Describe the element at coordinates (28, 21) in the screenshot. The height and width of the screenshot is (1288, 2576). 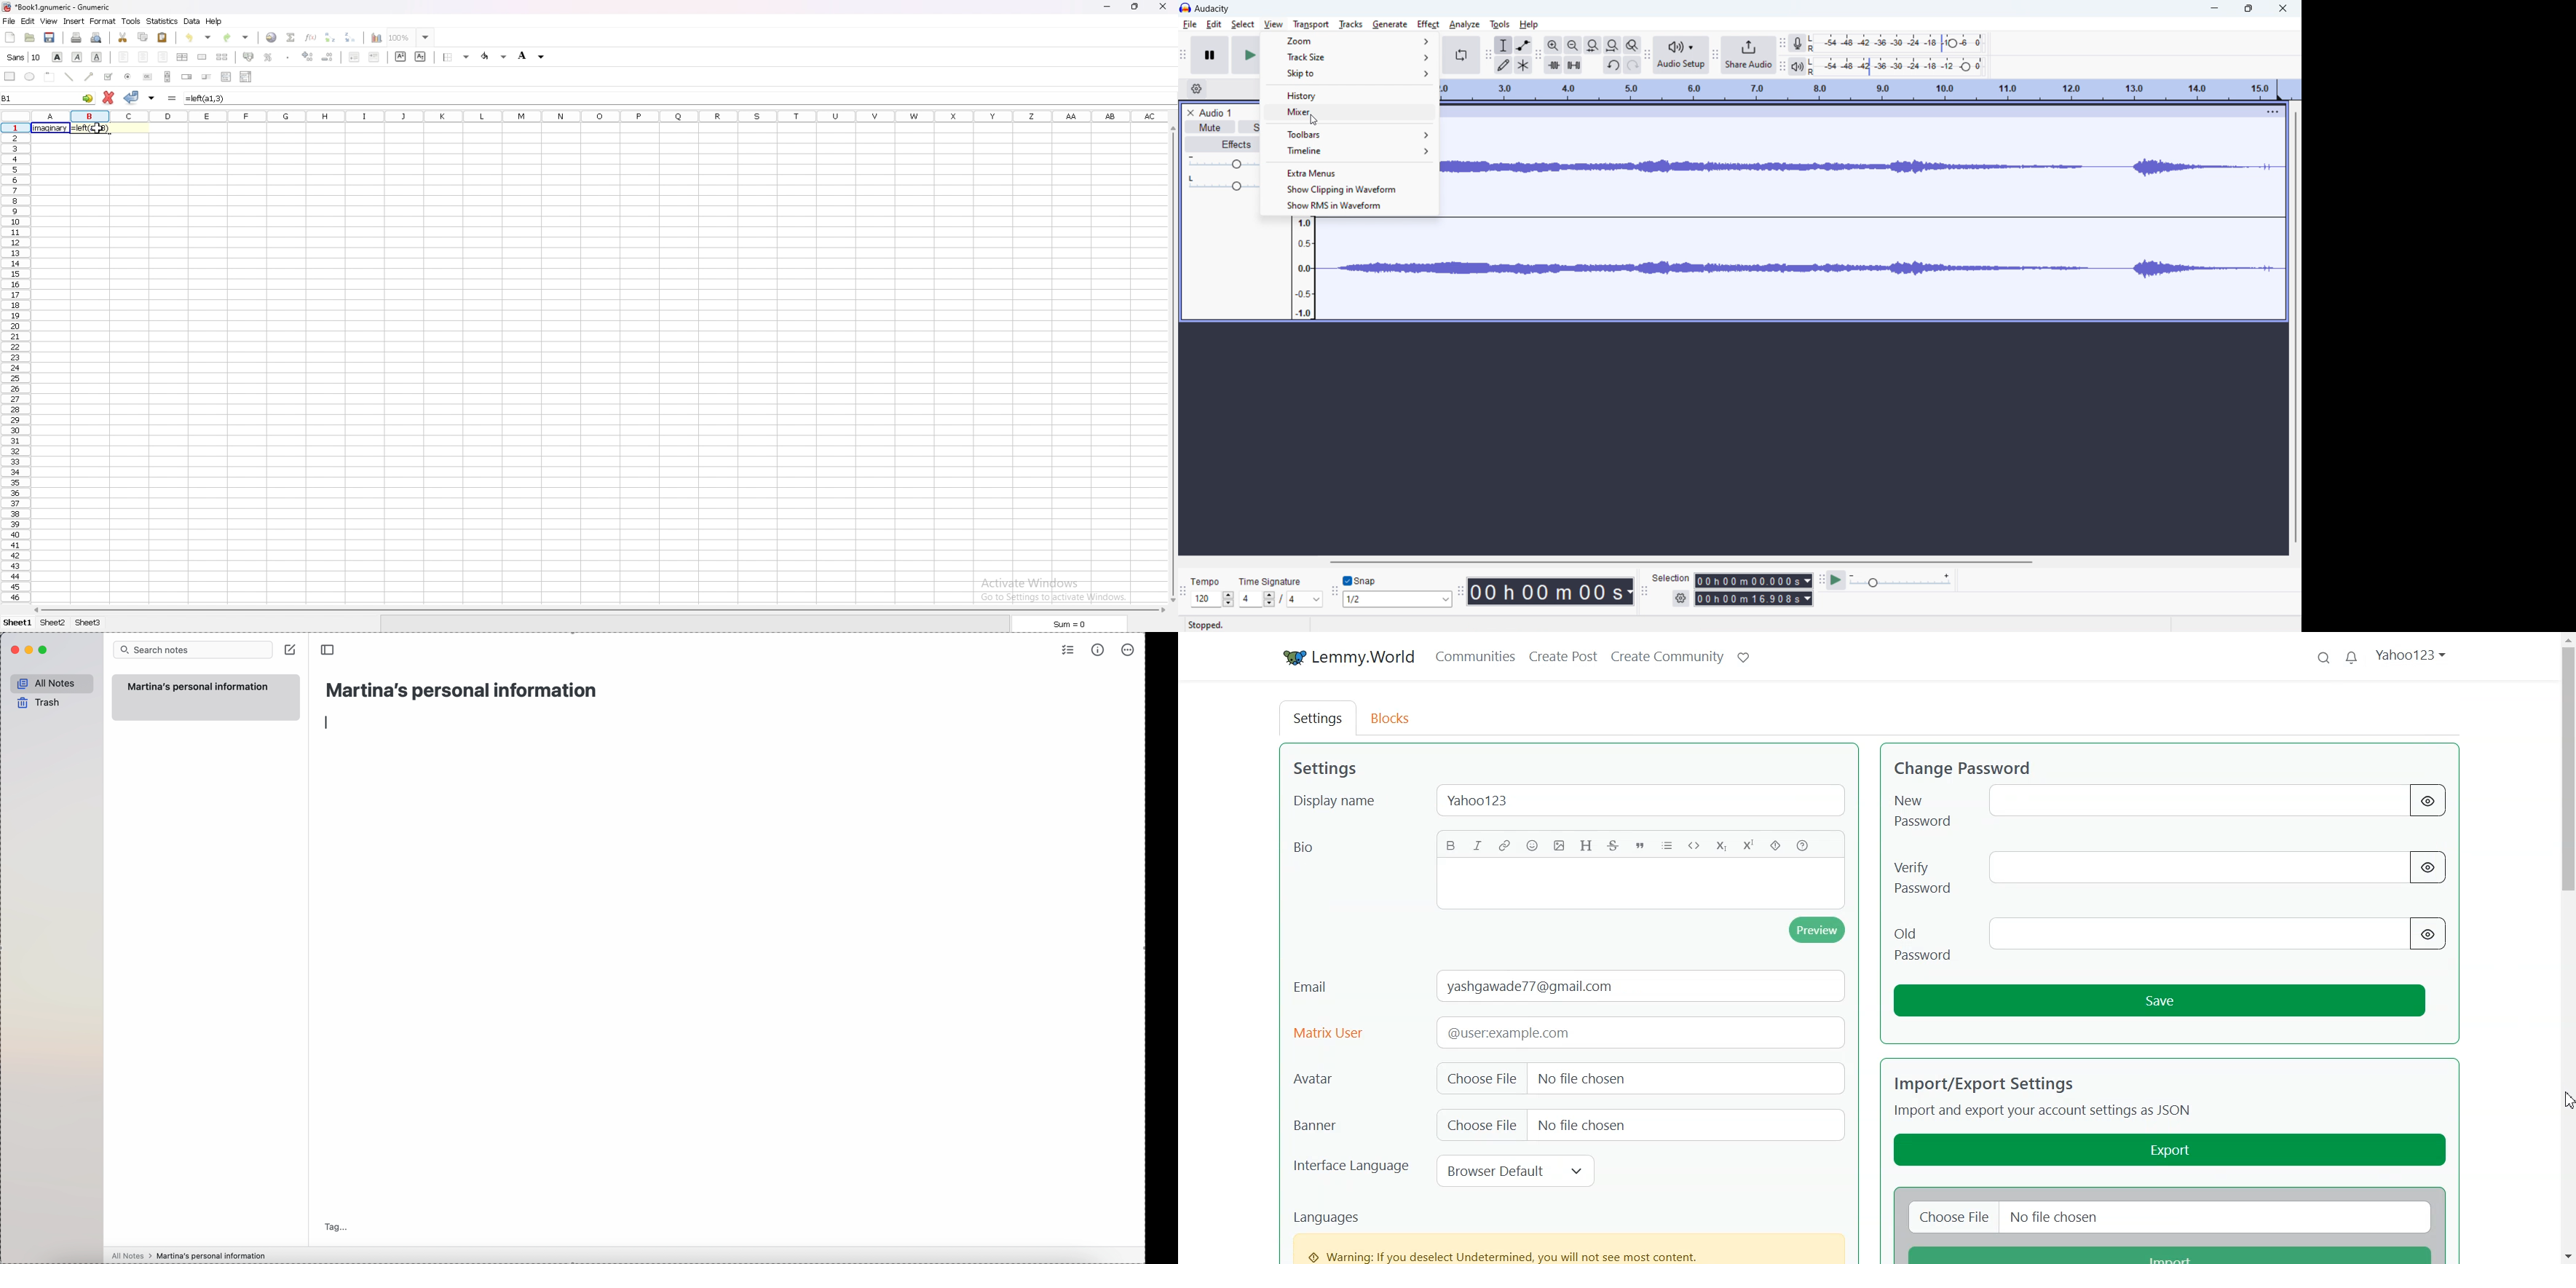
I see `edit` at that location.